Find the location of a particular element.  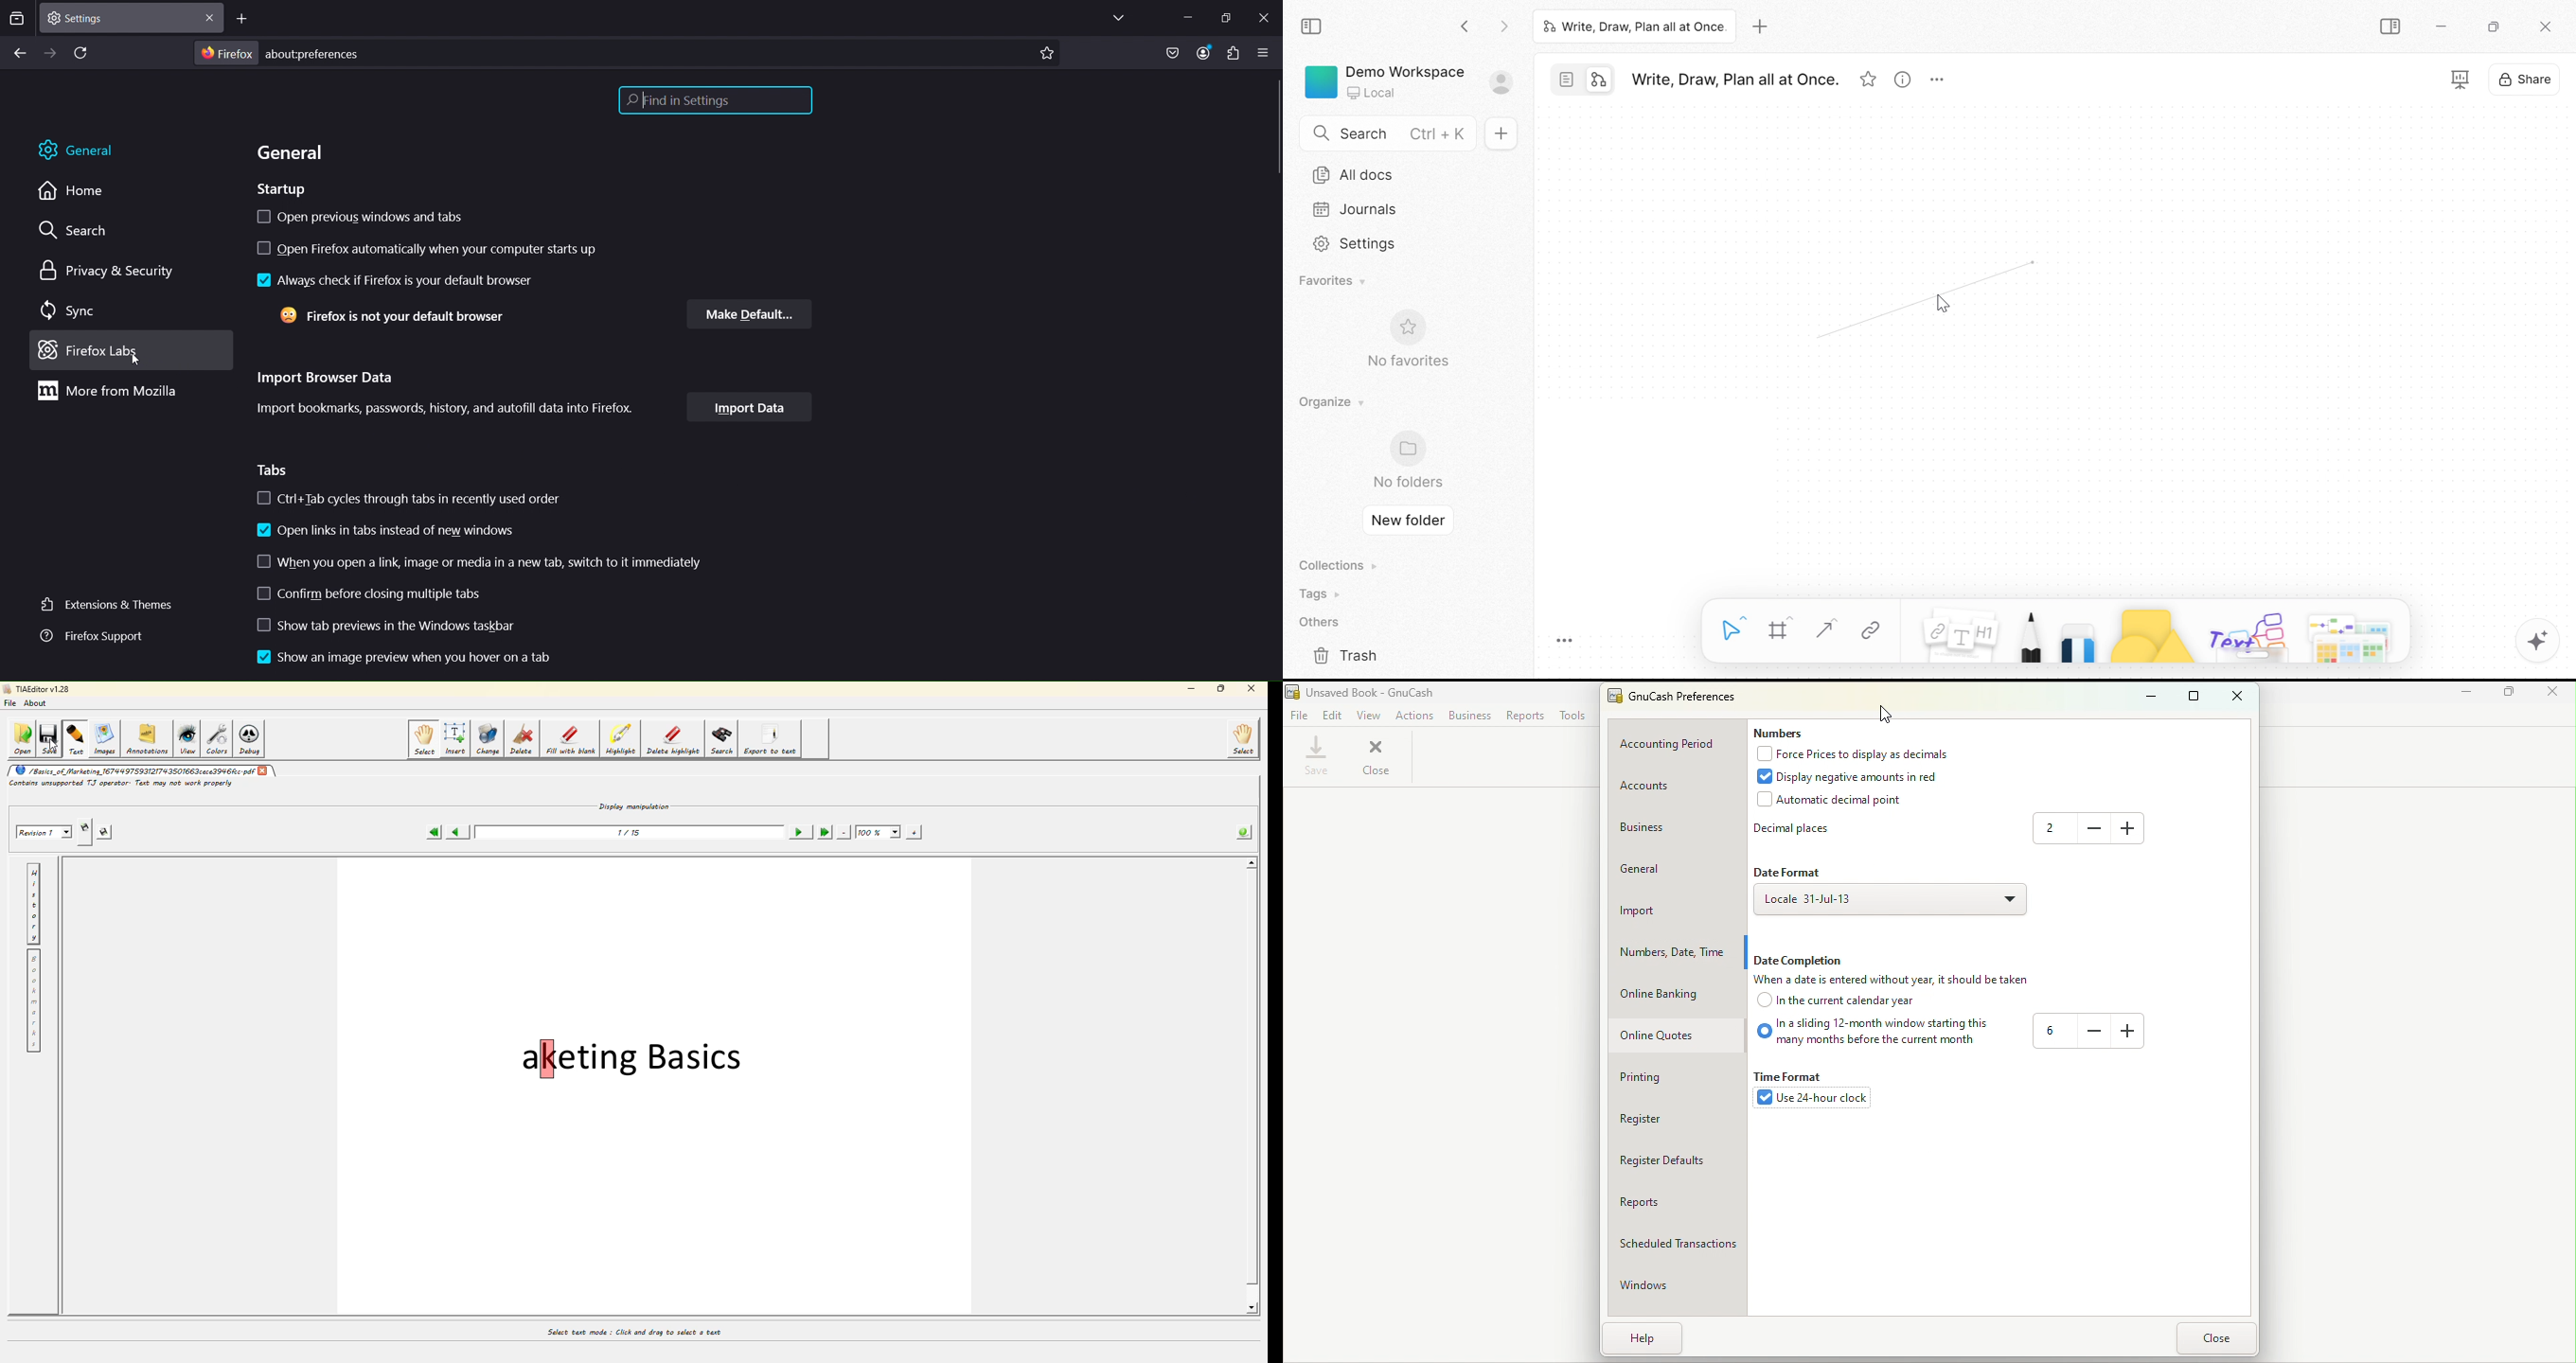

ctrl +tabs cycles through tabs in recently used order is located at coordinates (422, 498).